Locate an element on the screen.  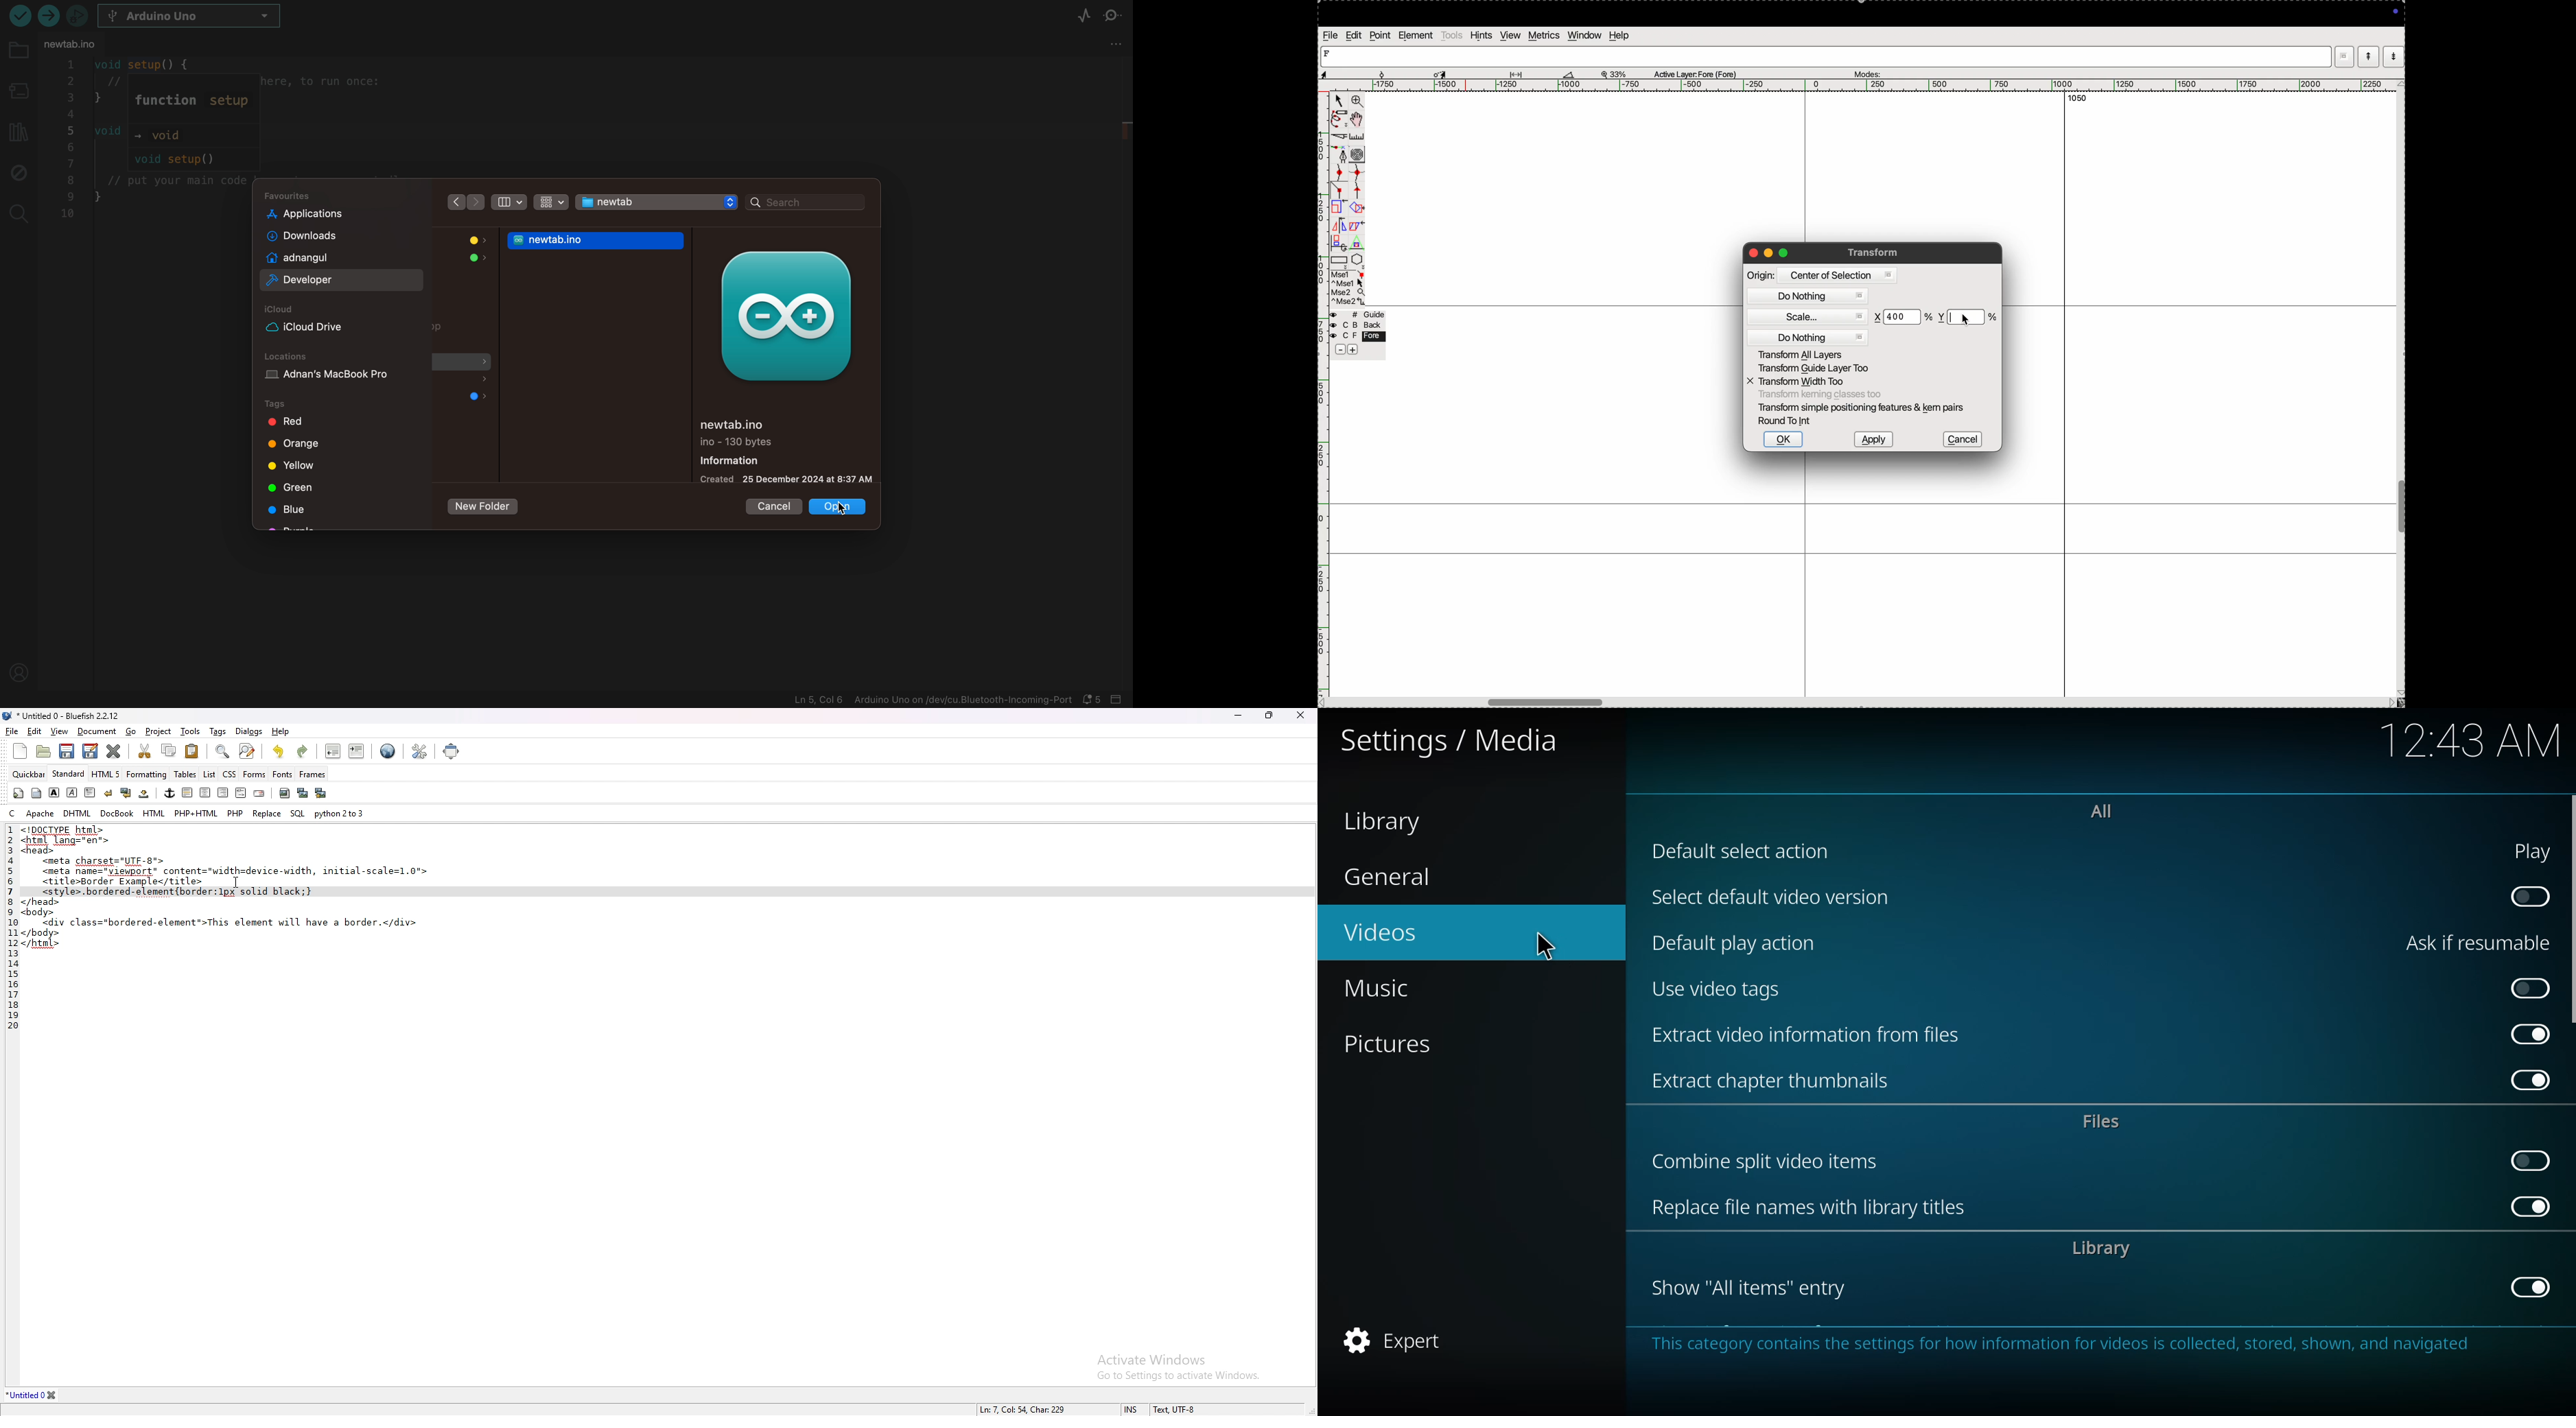
forms is located at coordinates (255, 774).